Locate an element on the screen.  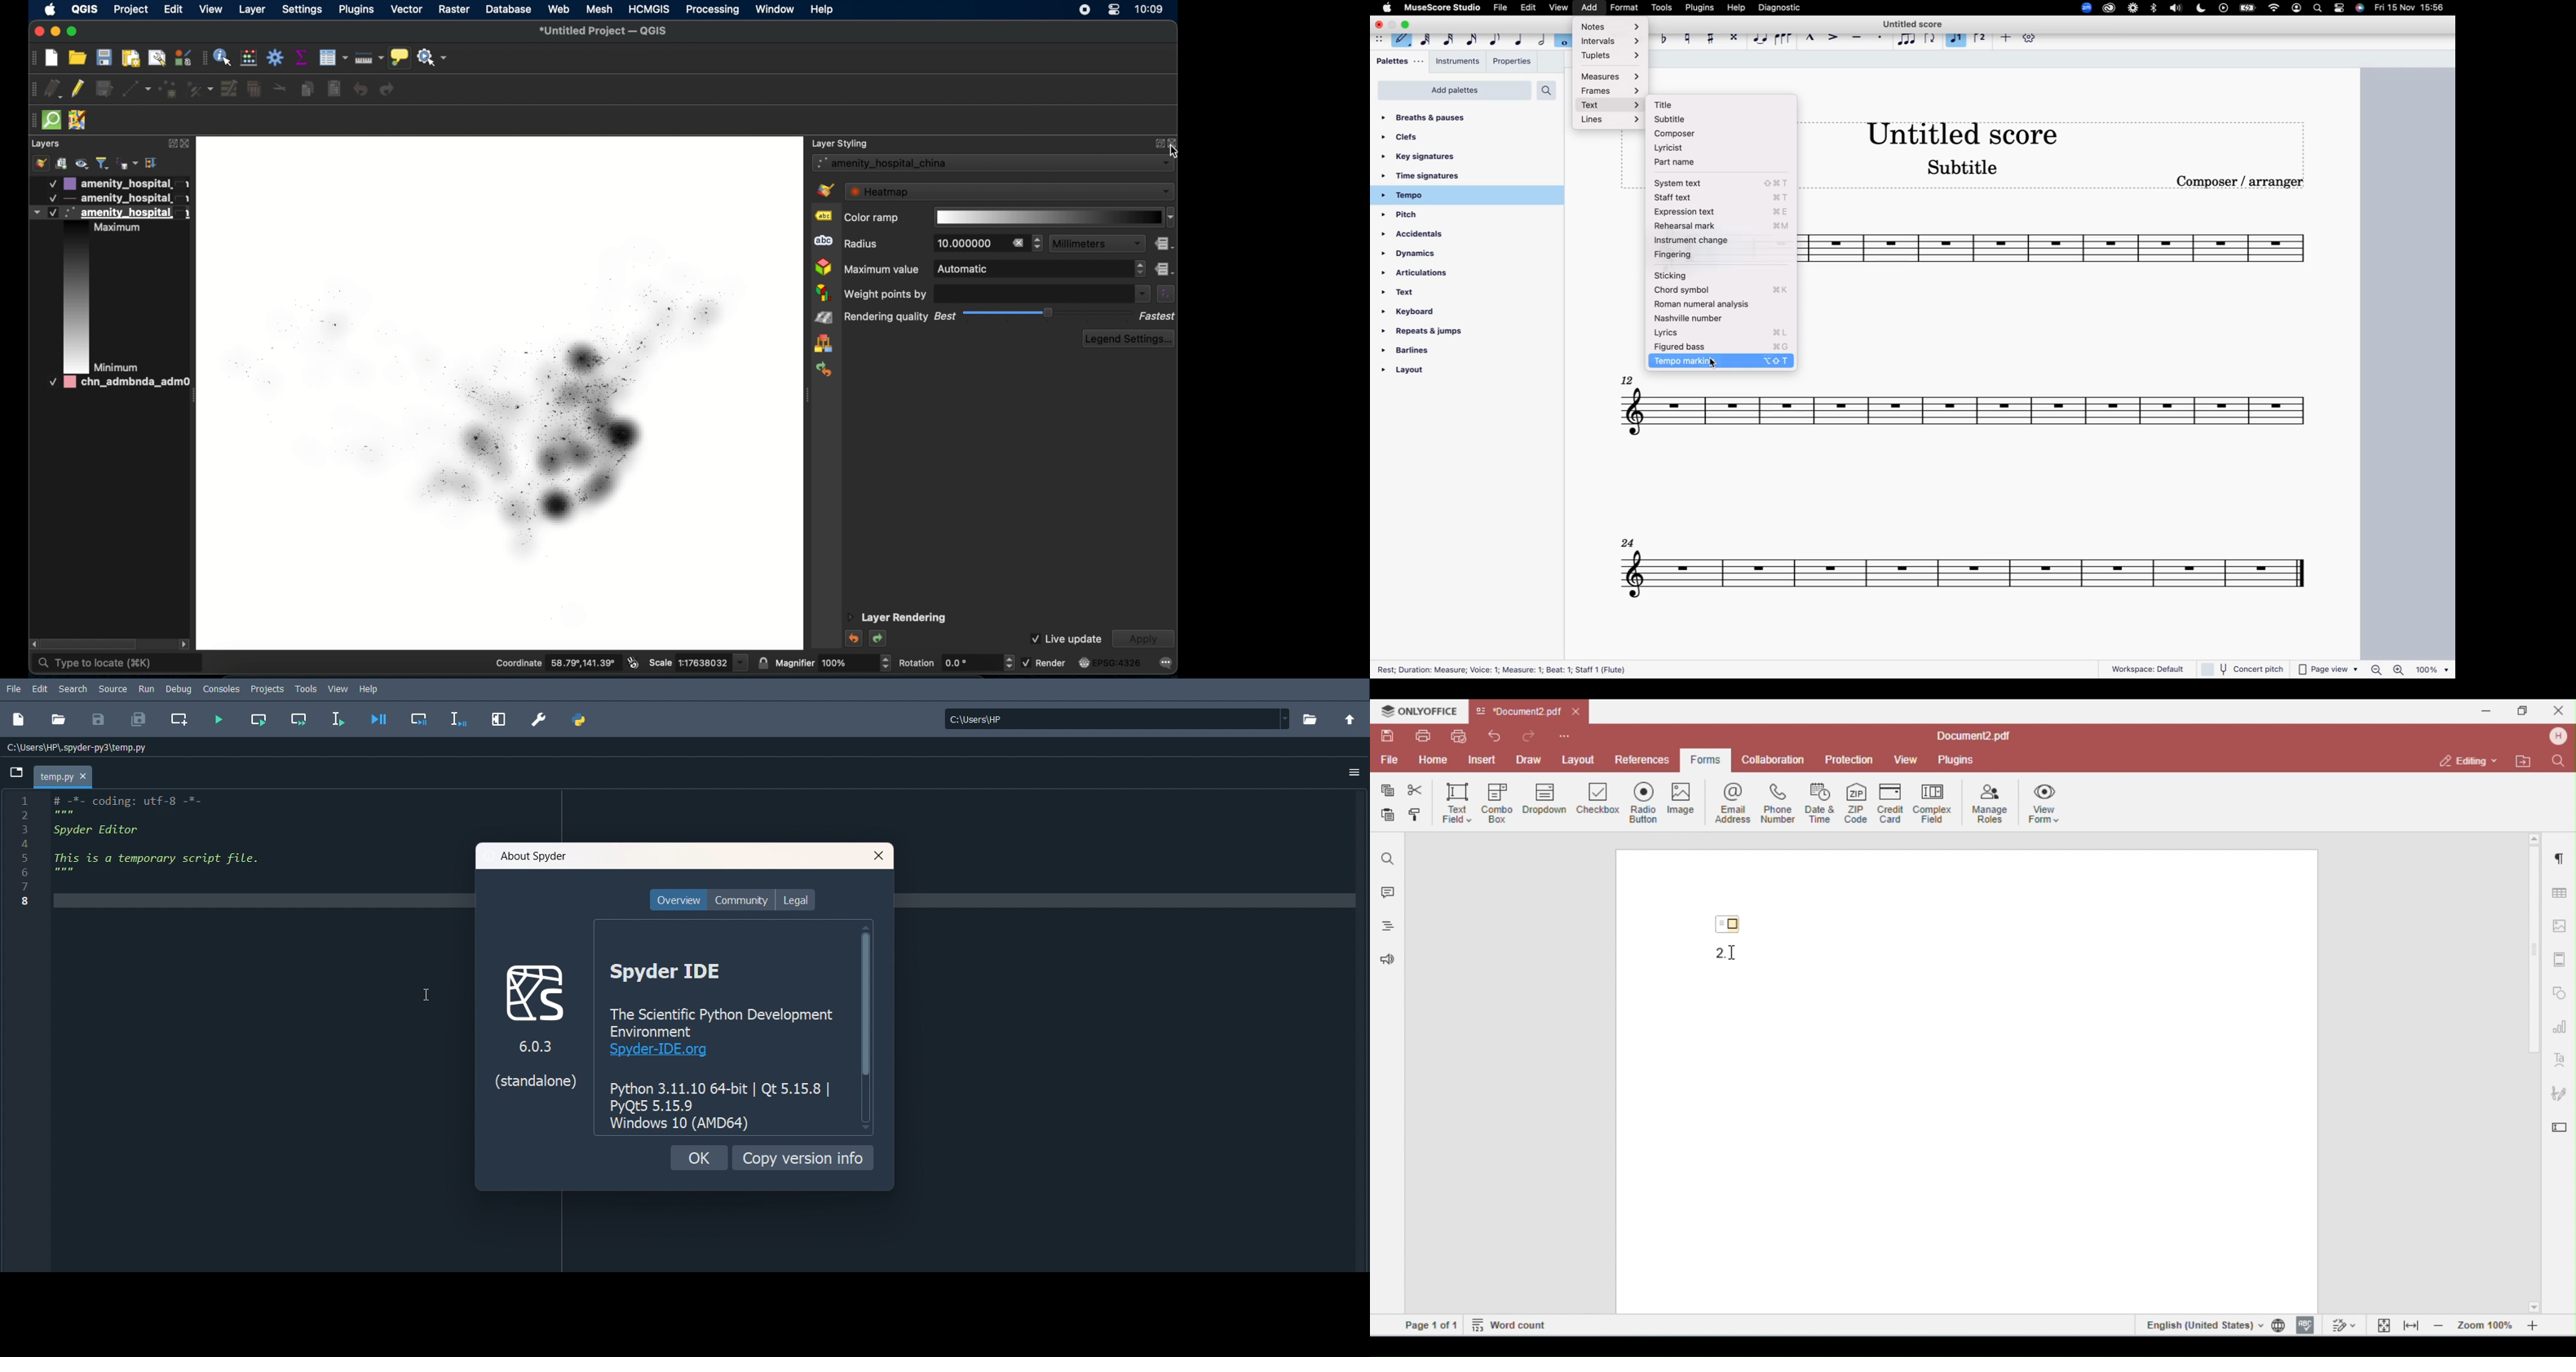
radius stepper buttons is located at coordinates (988, 243).